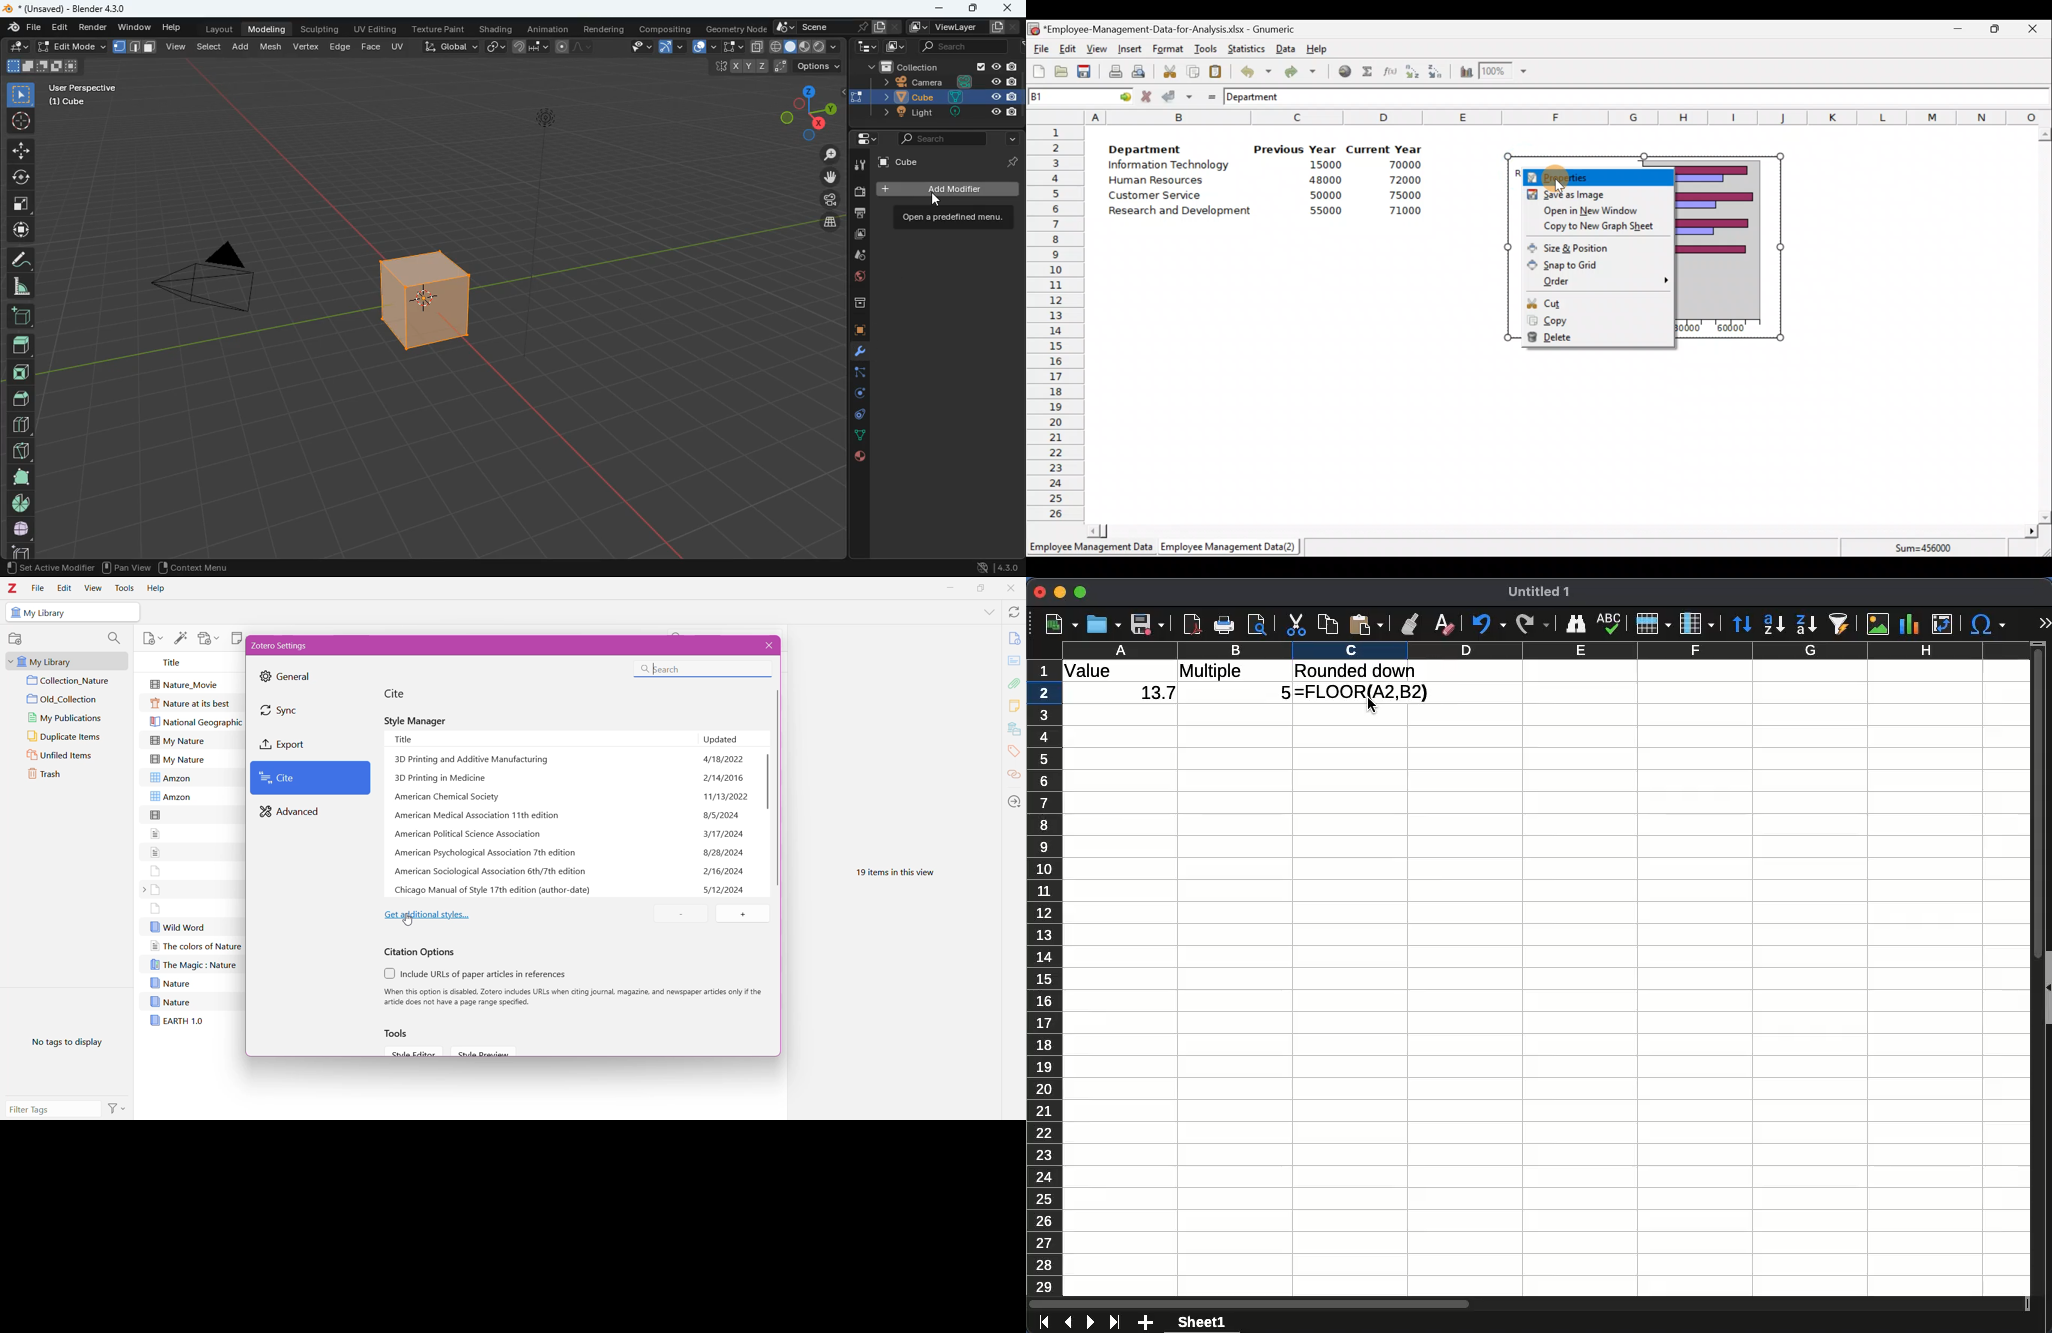  What do you see at coordinates (767, 645) in the screenshot?
I see `Close` at bounding box center [767, 645].